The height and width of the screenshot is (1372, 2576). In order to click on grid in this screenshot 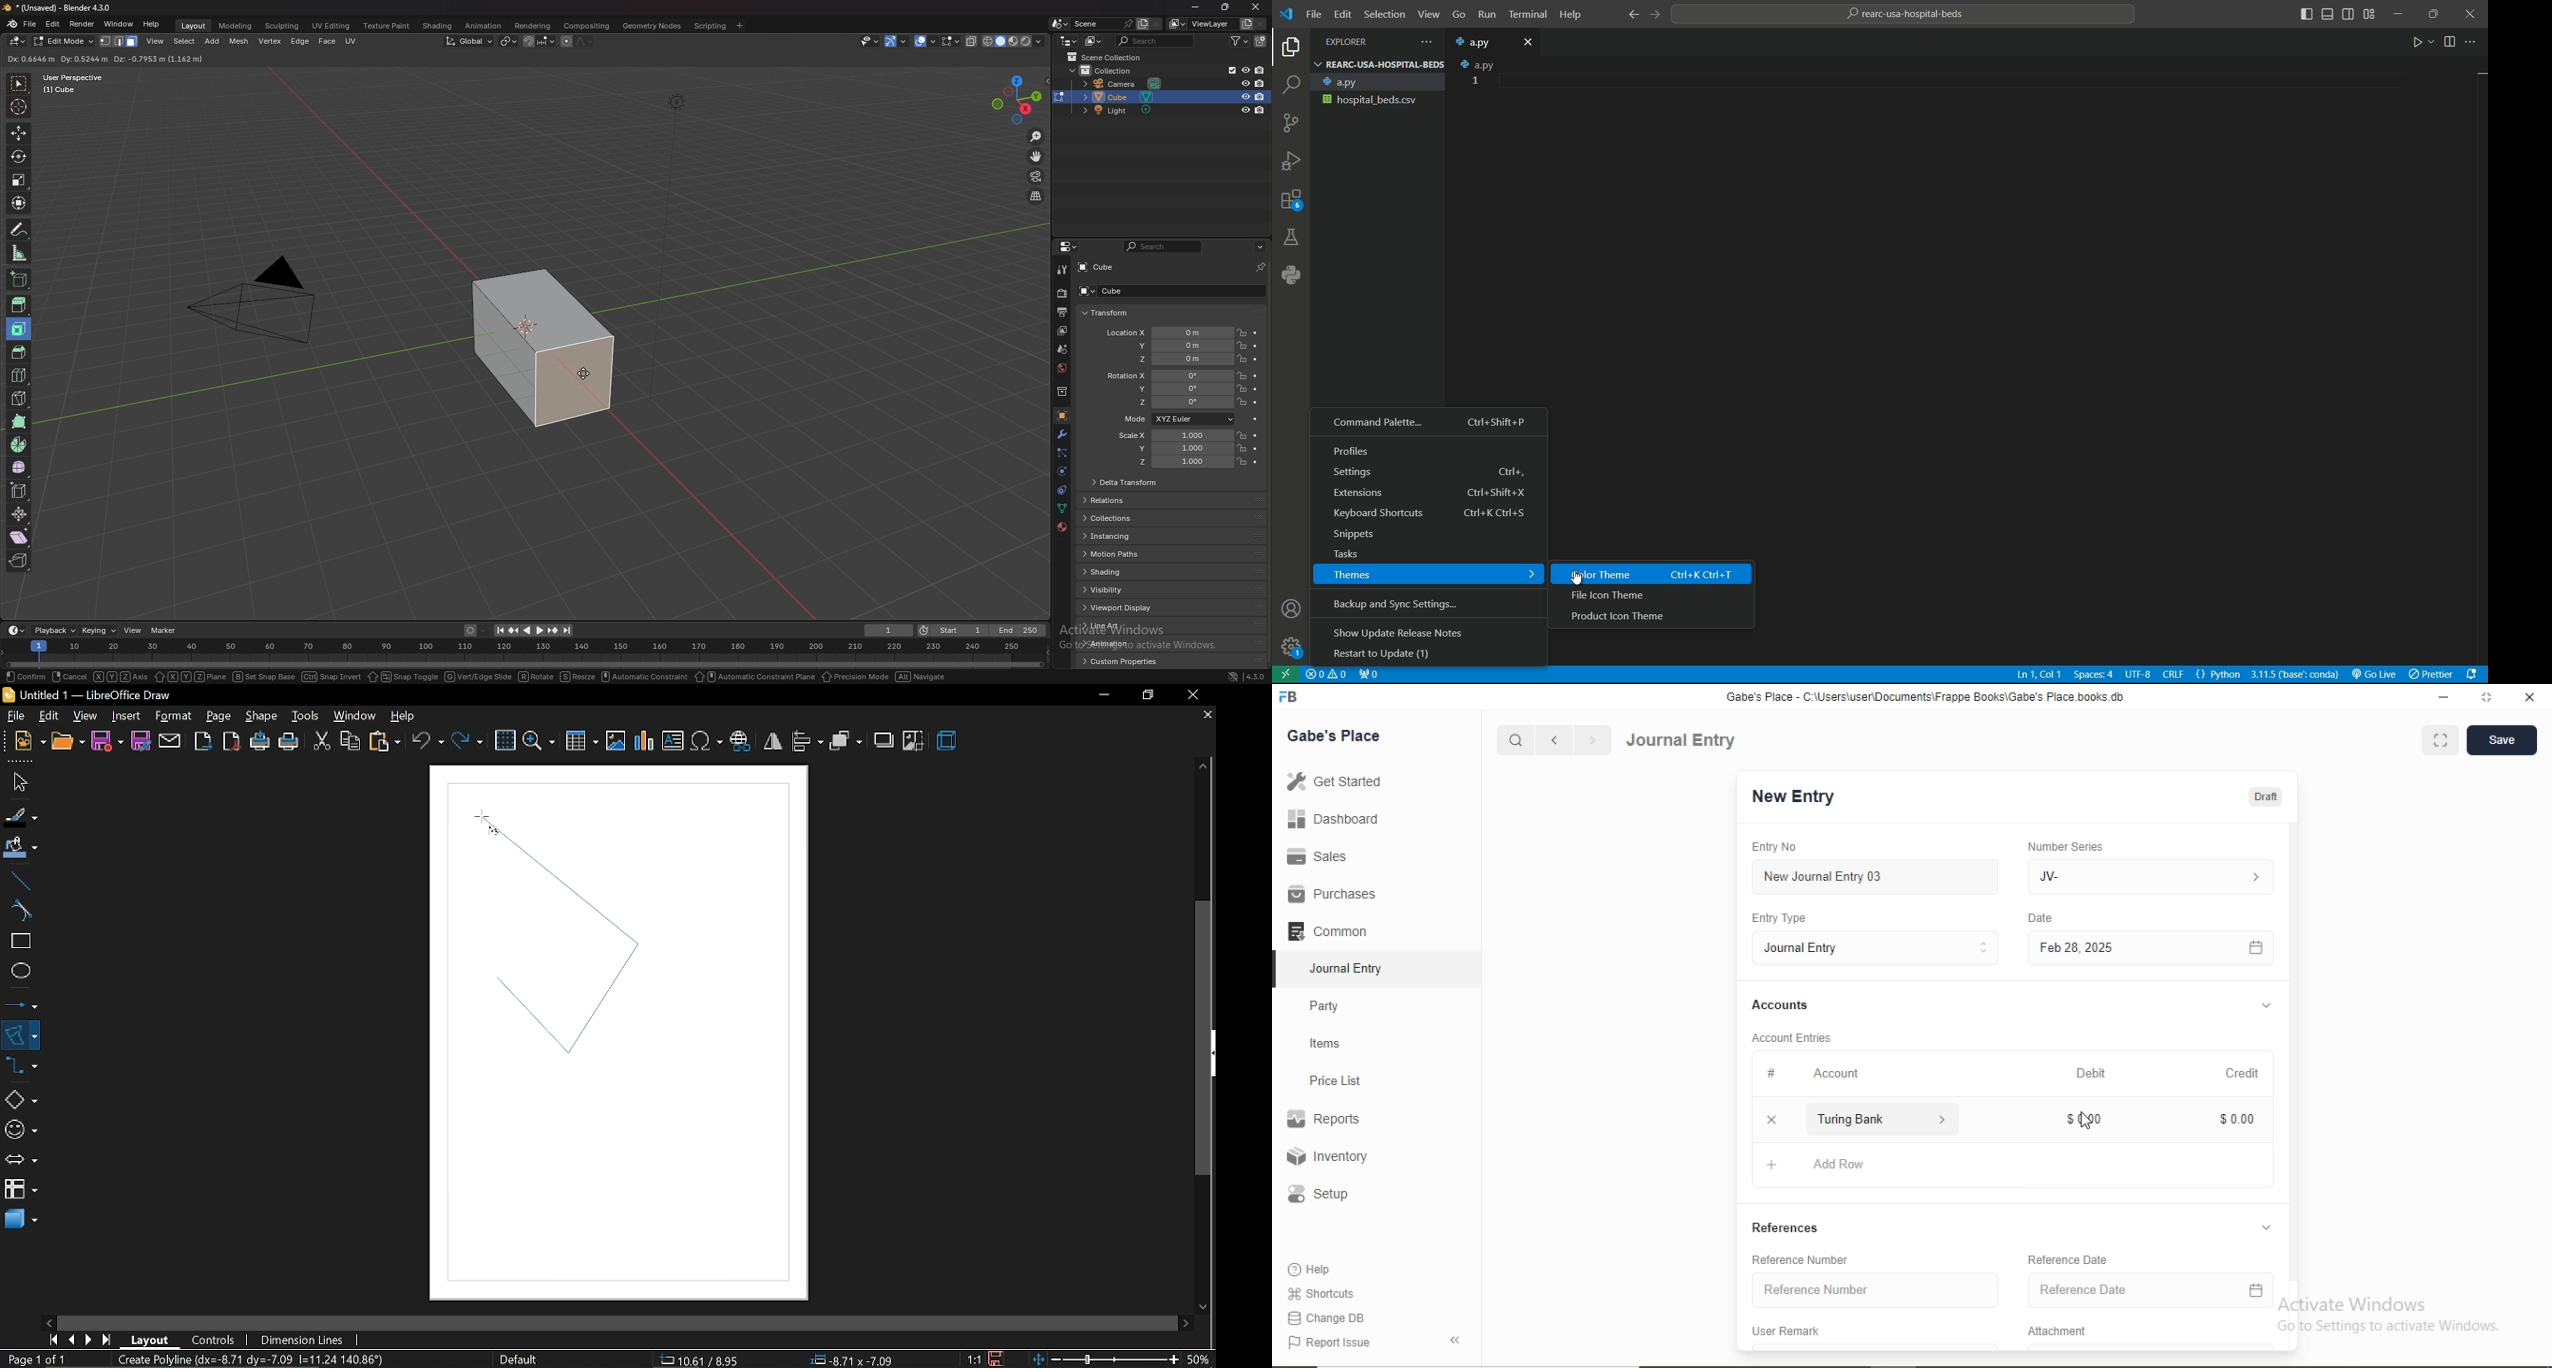, I will do `click(505, 741)`.